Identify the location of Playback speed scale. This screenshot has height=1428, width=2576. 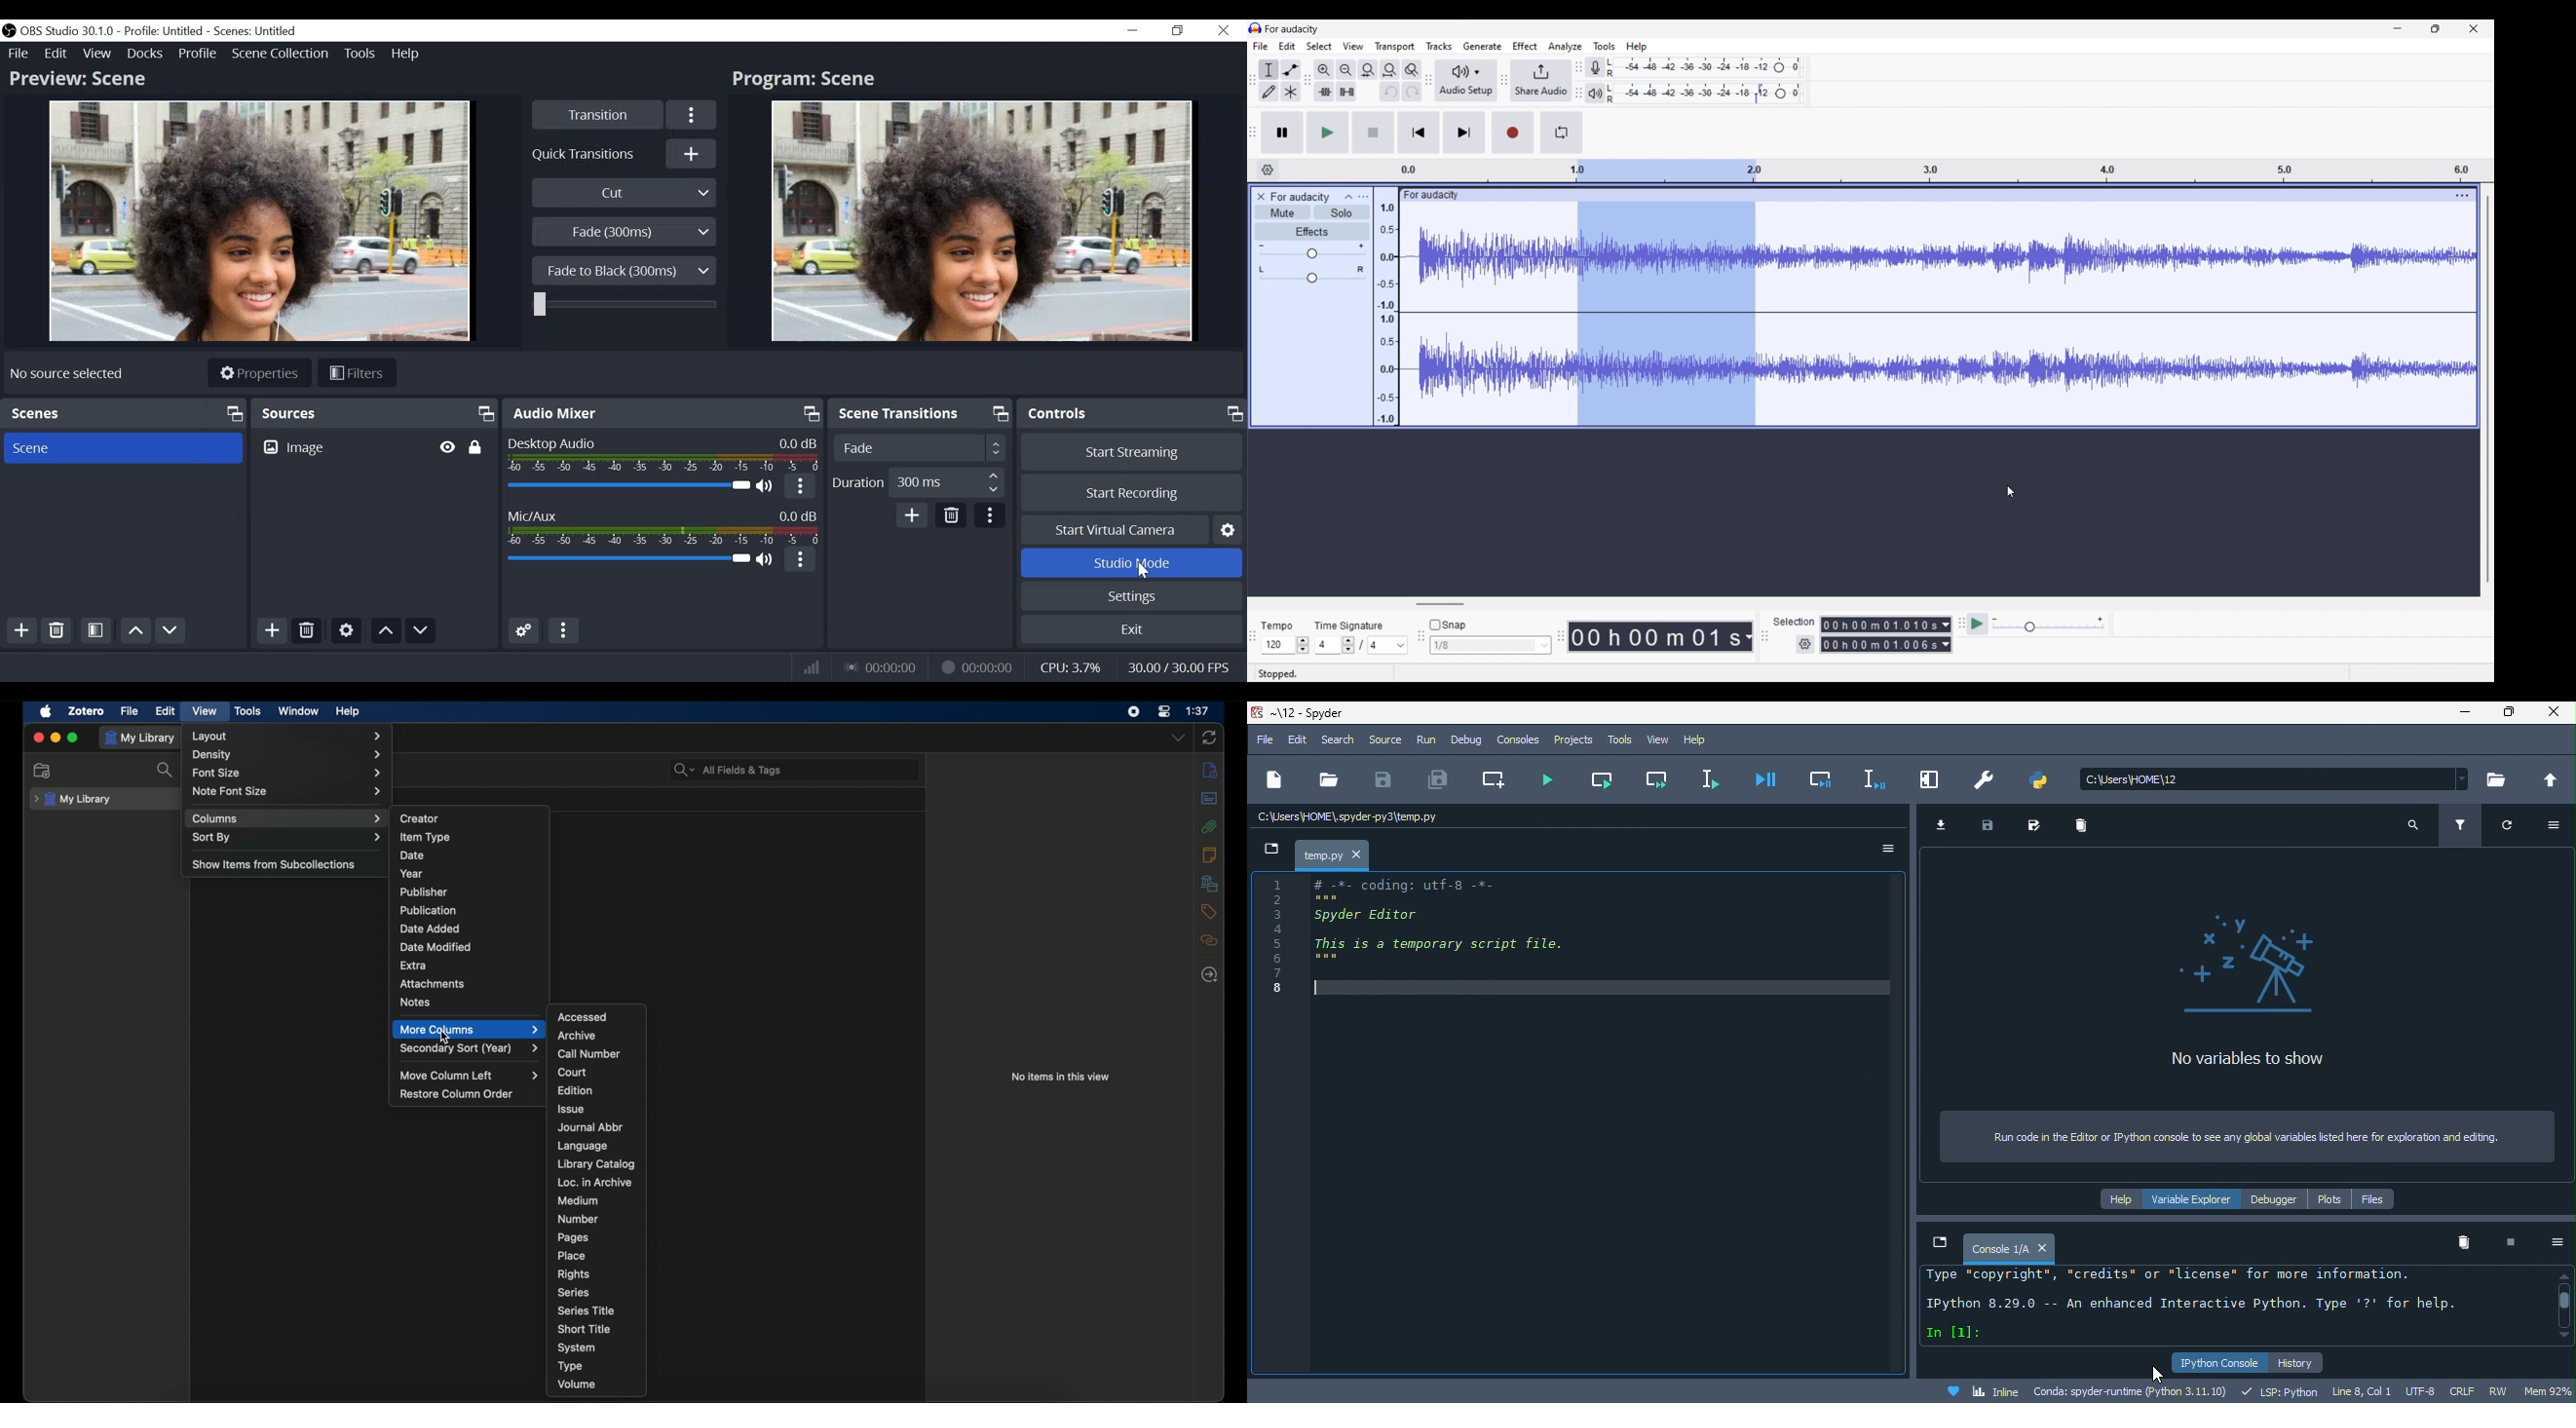
(2048, 624).